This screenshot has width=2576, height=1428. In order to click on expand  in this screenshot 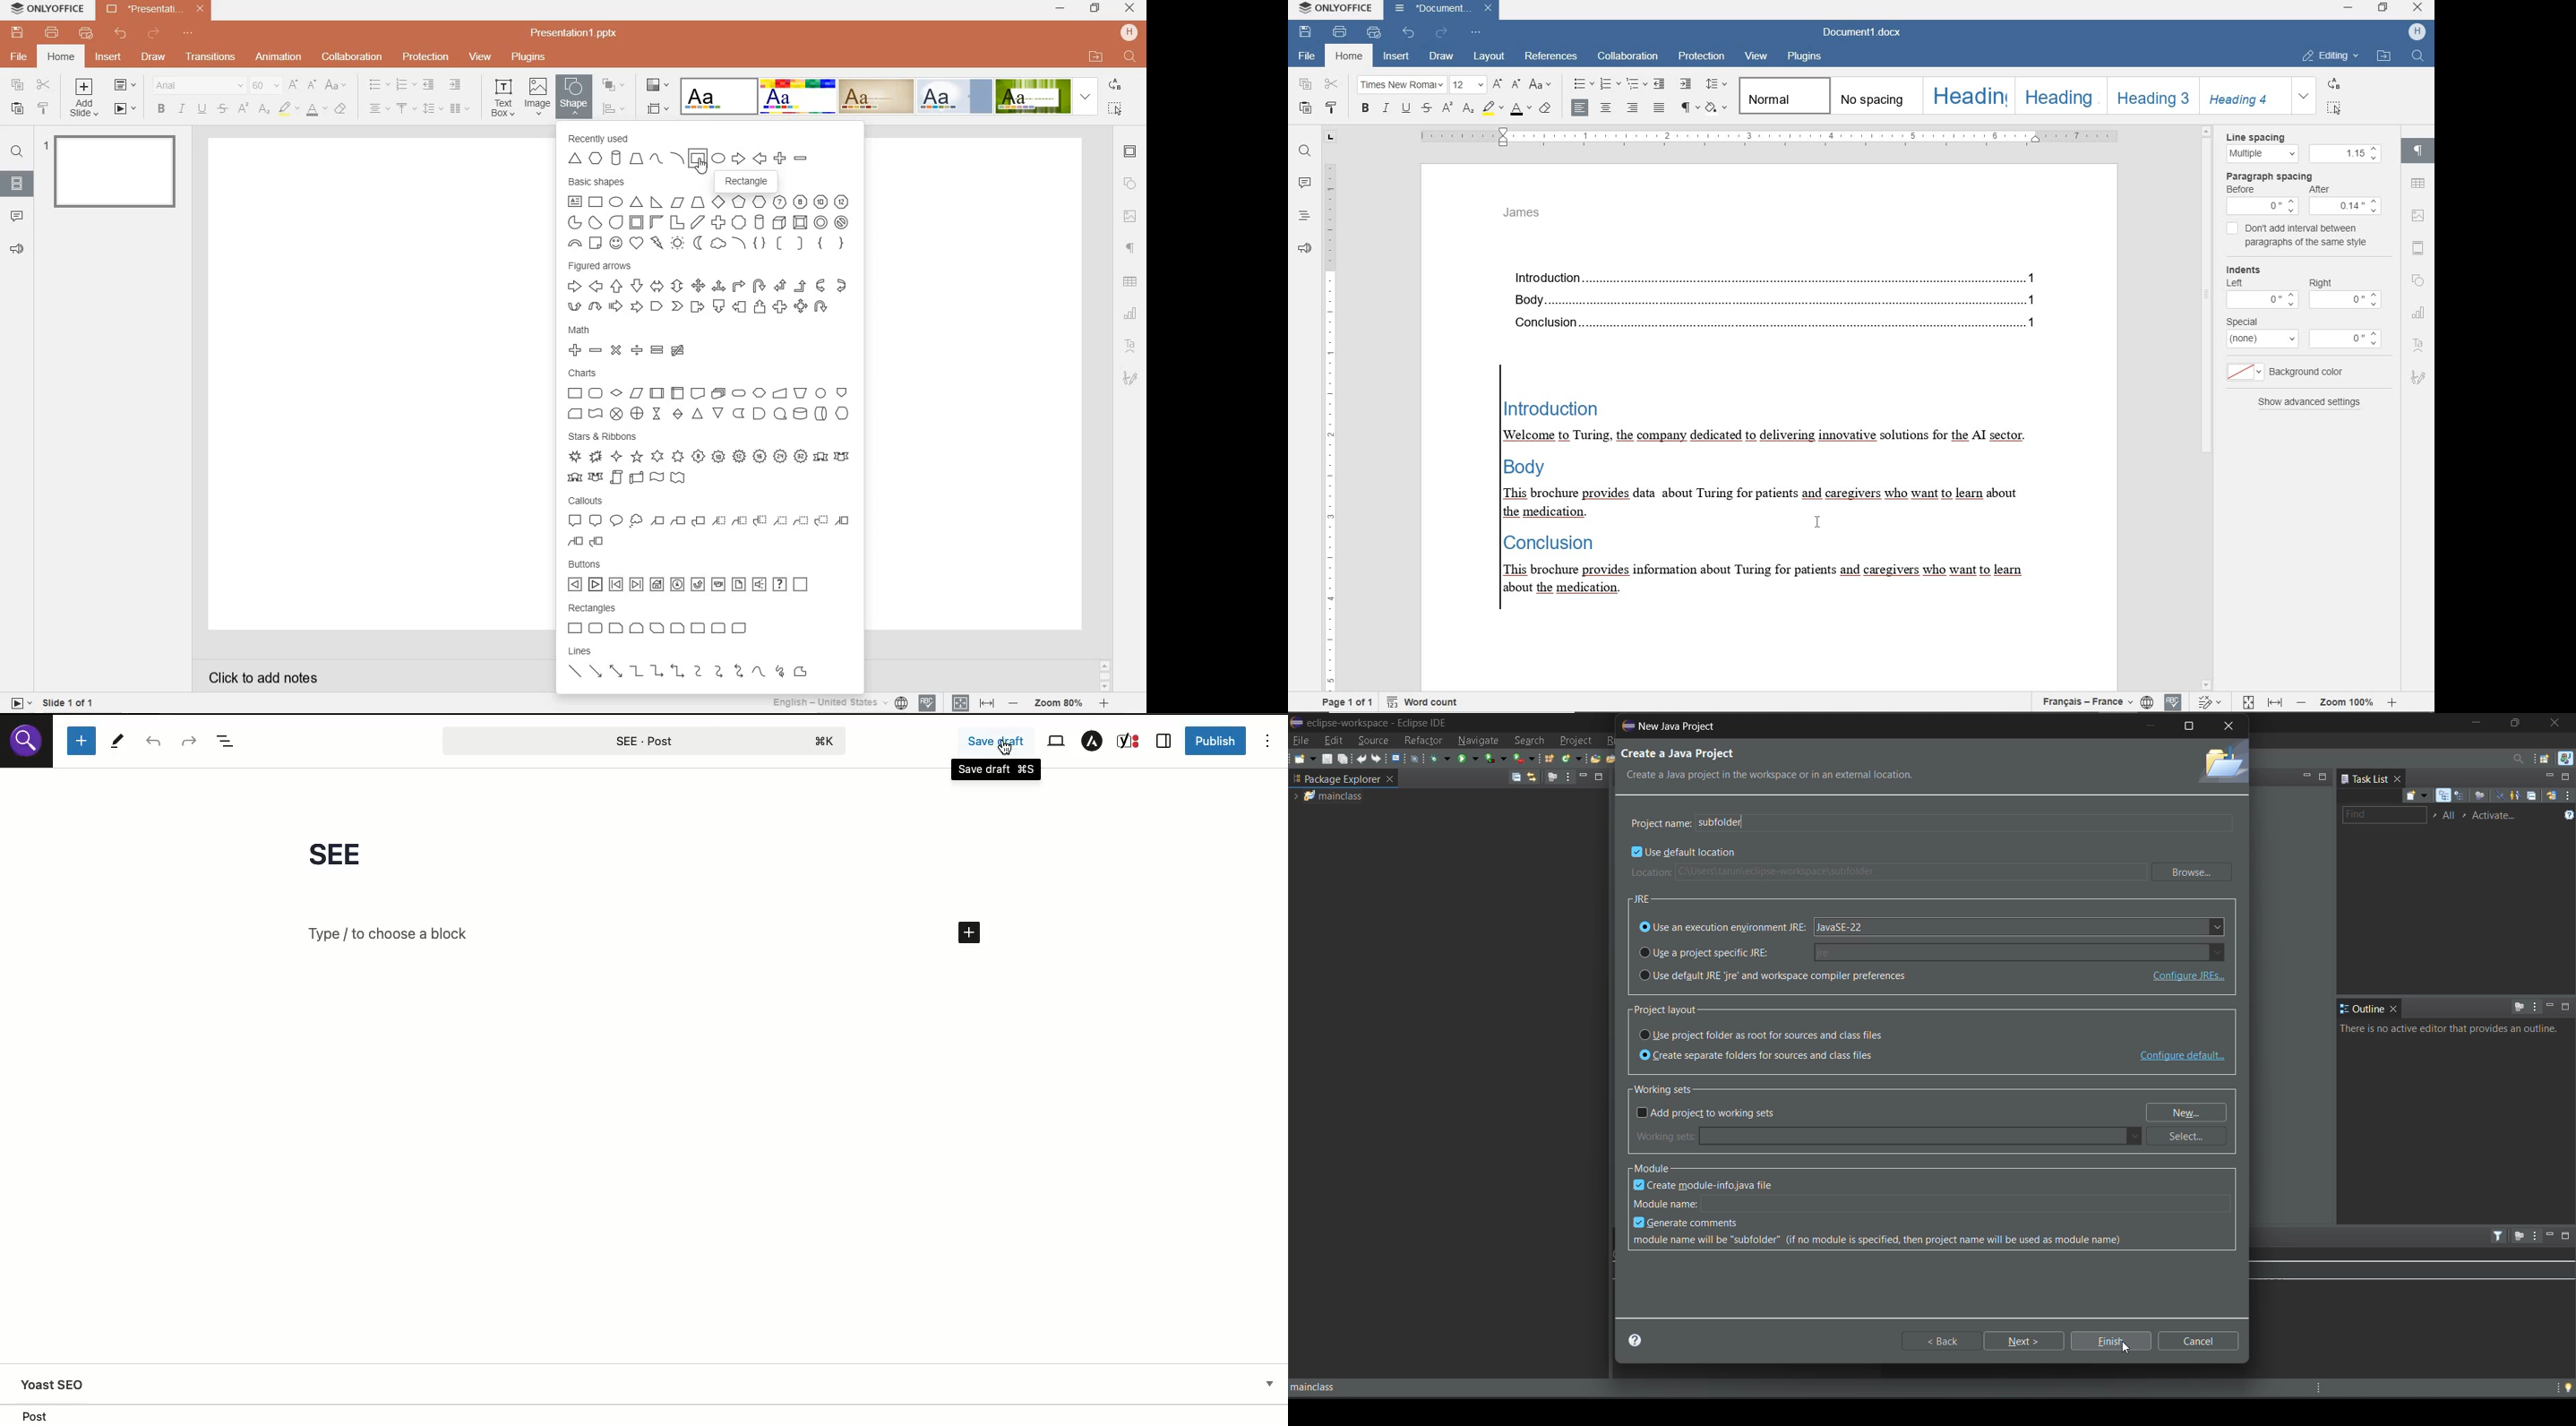, I will do `click(1086, 96)`.